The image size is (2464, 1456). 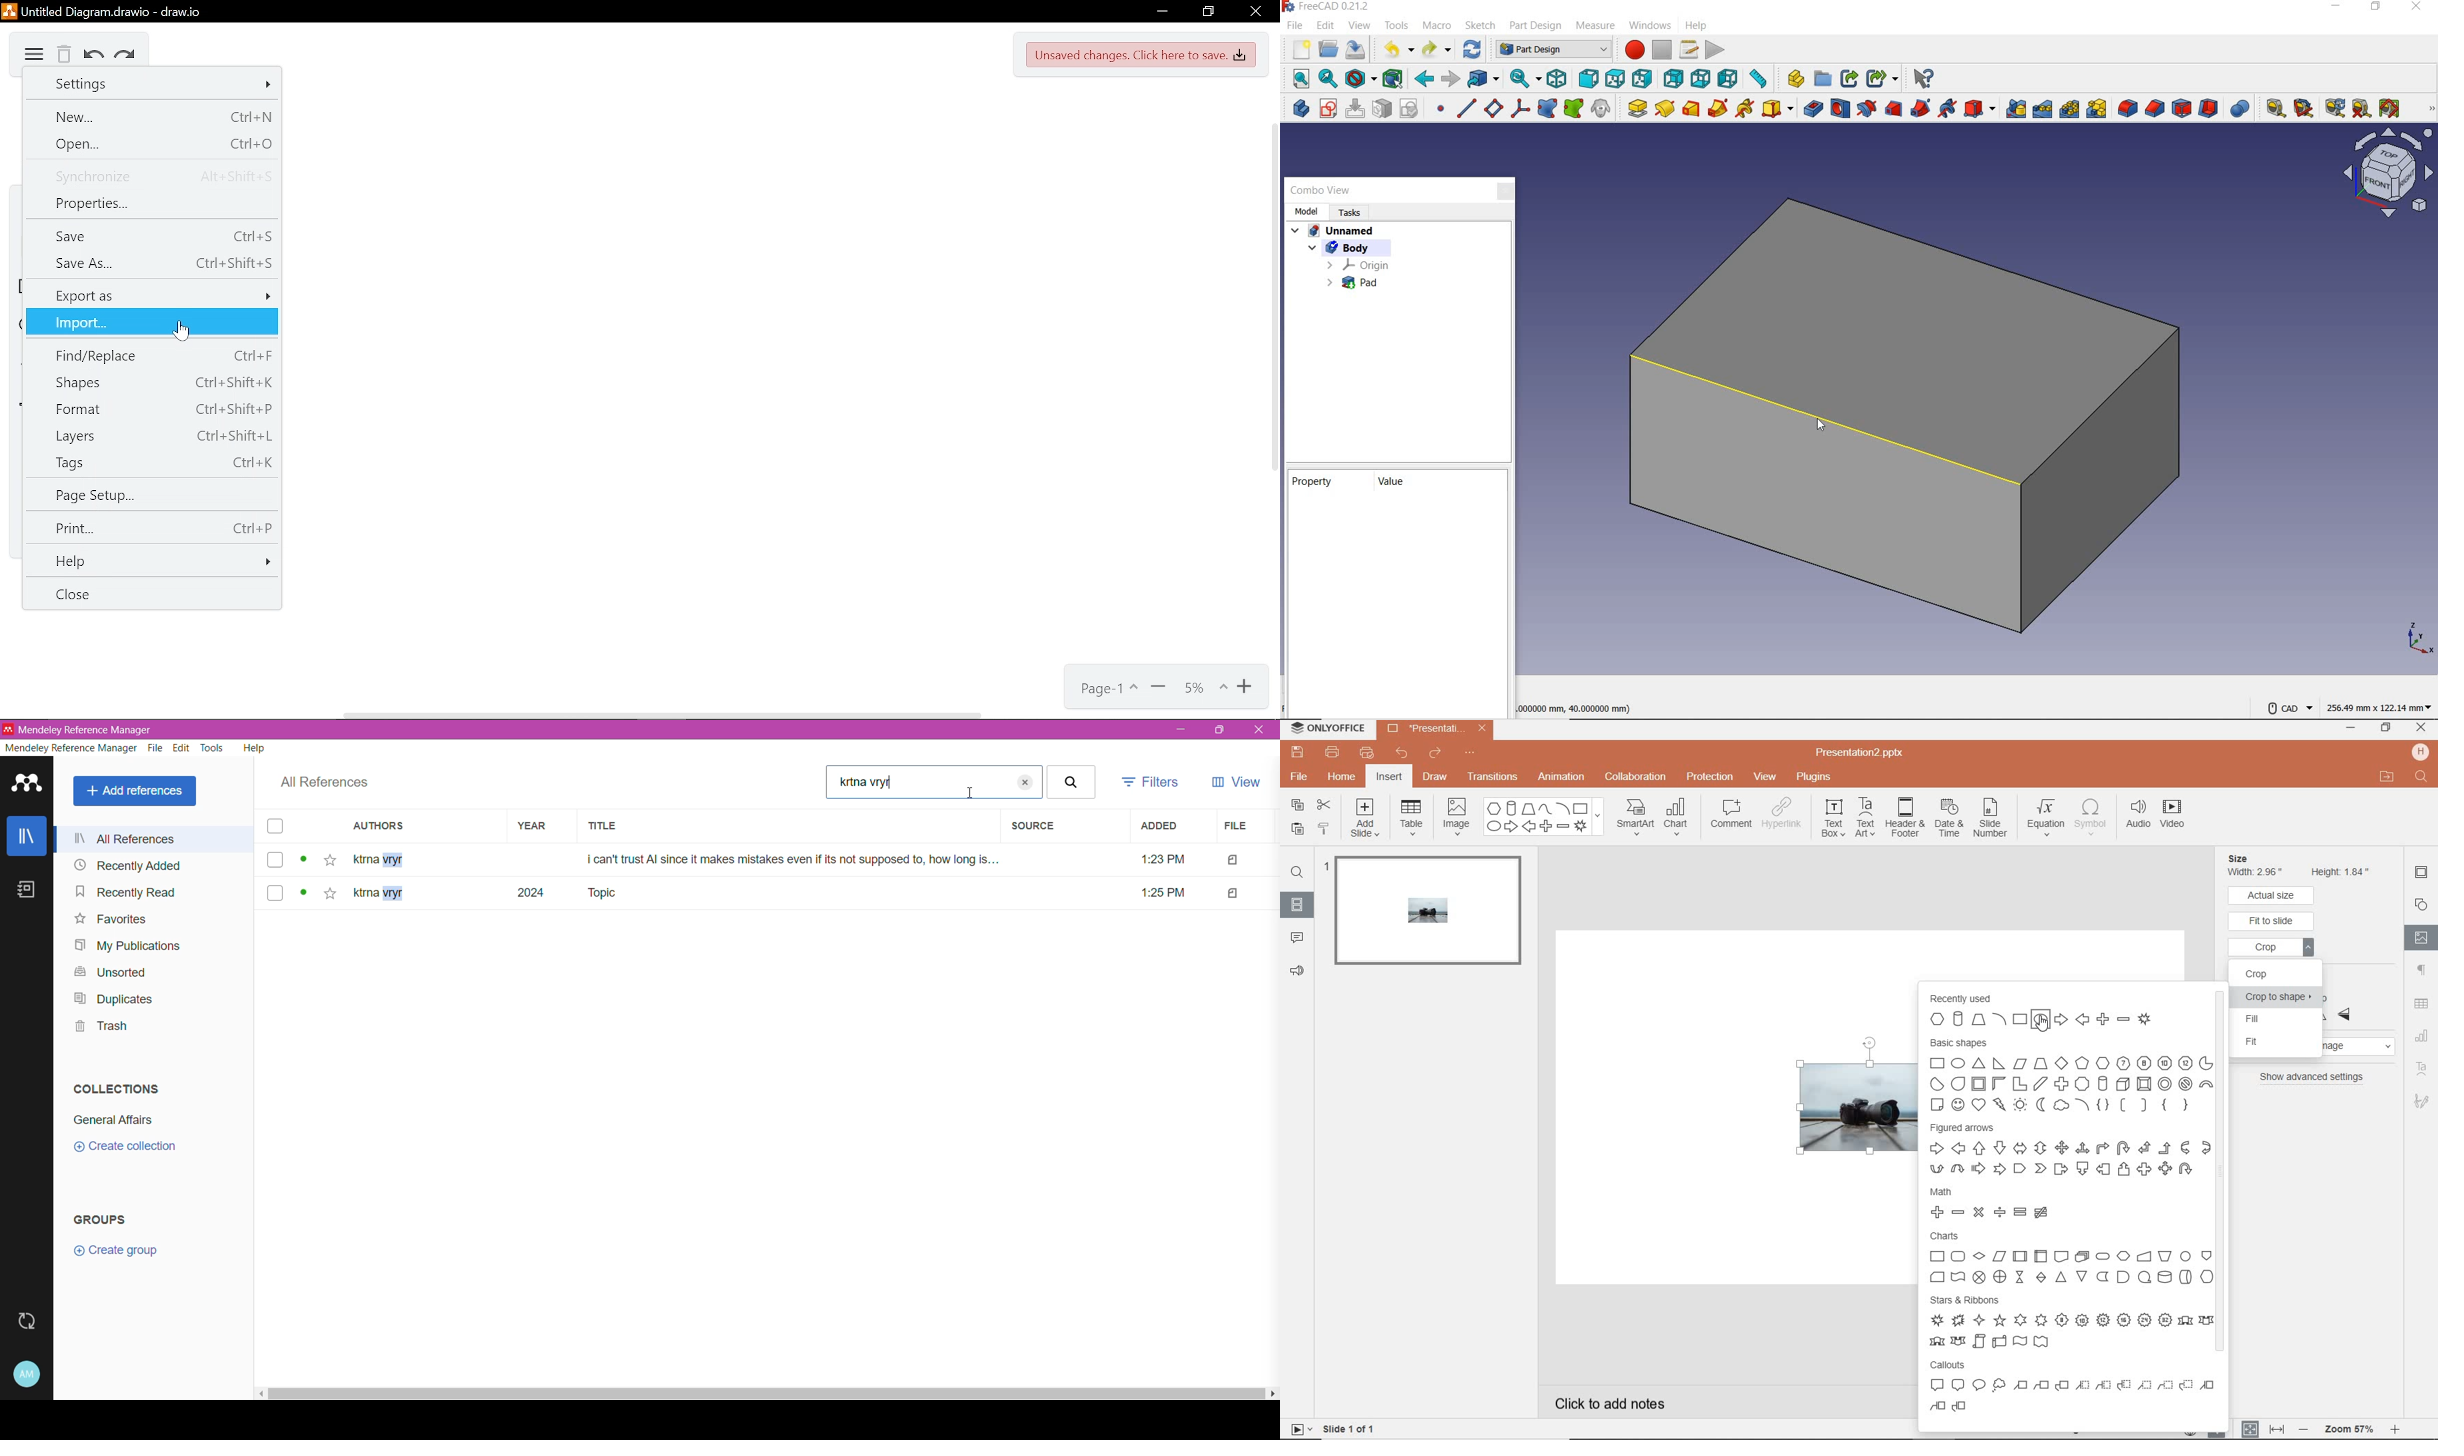 I want to click on slide 1 of 1, so click(x=1332, y=1430).